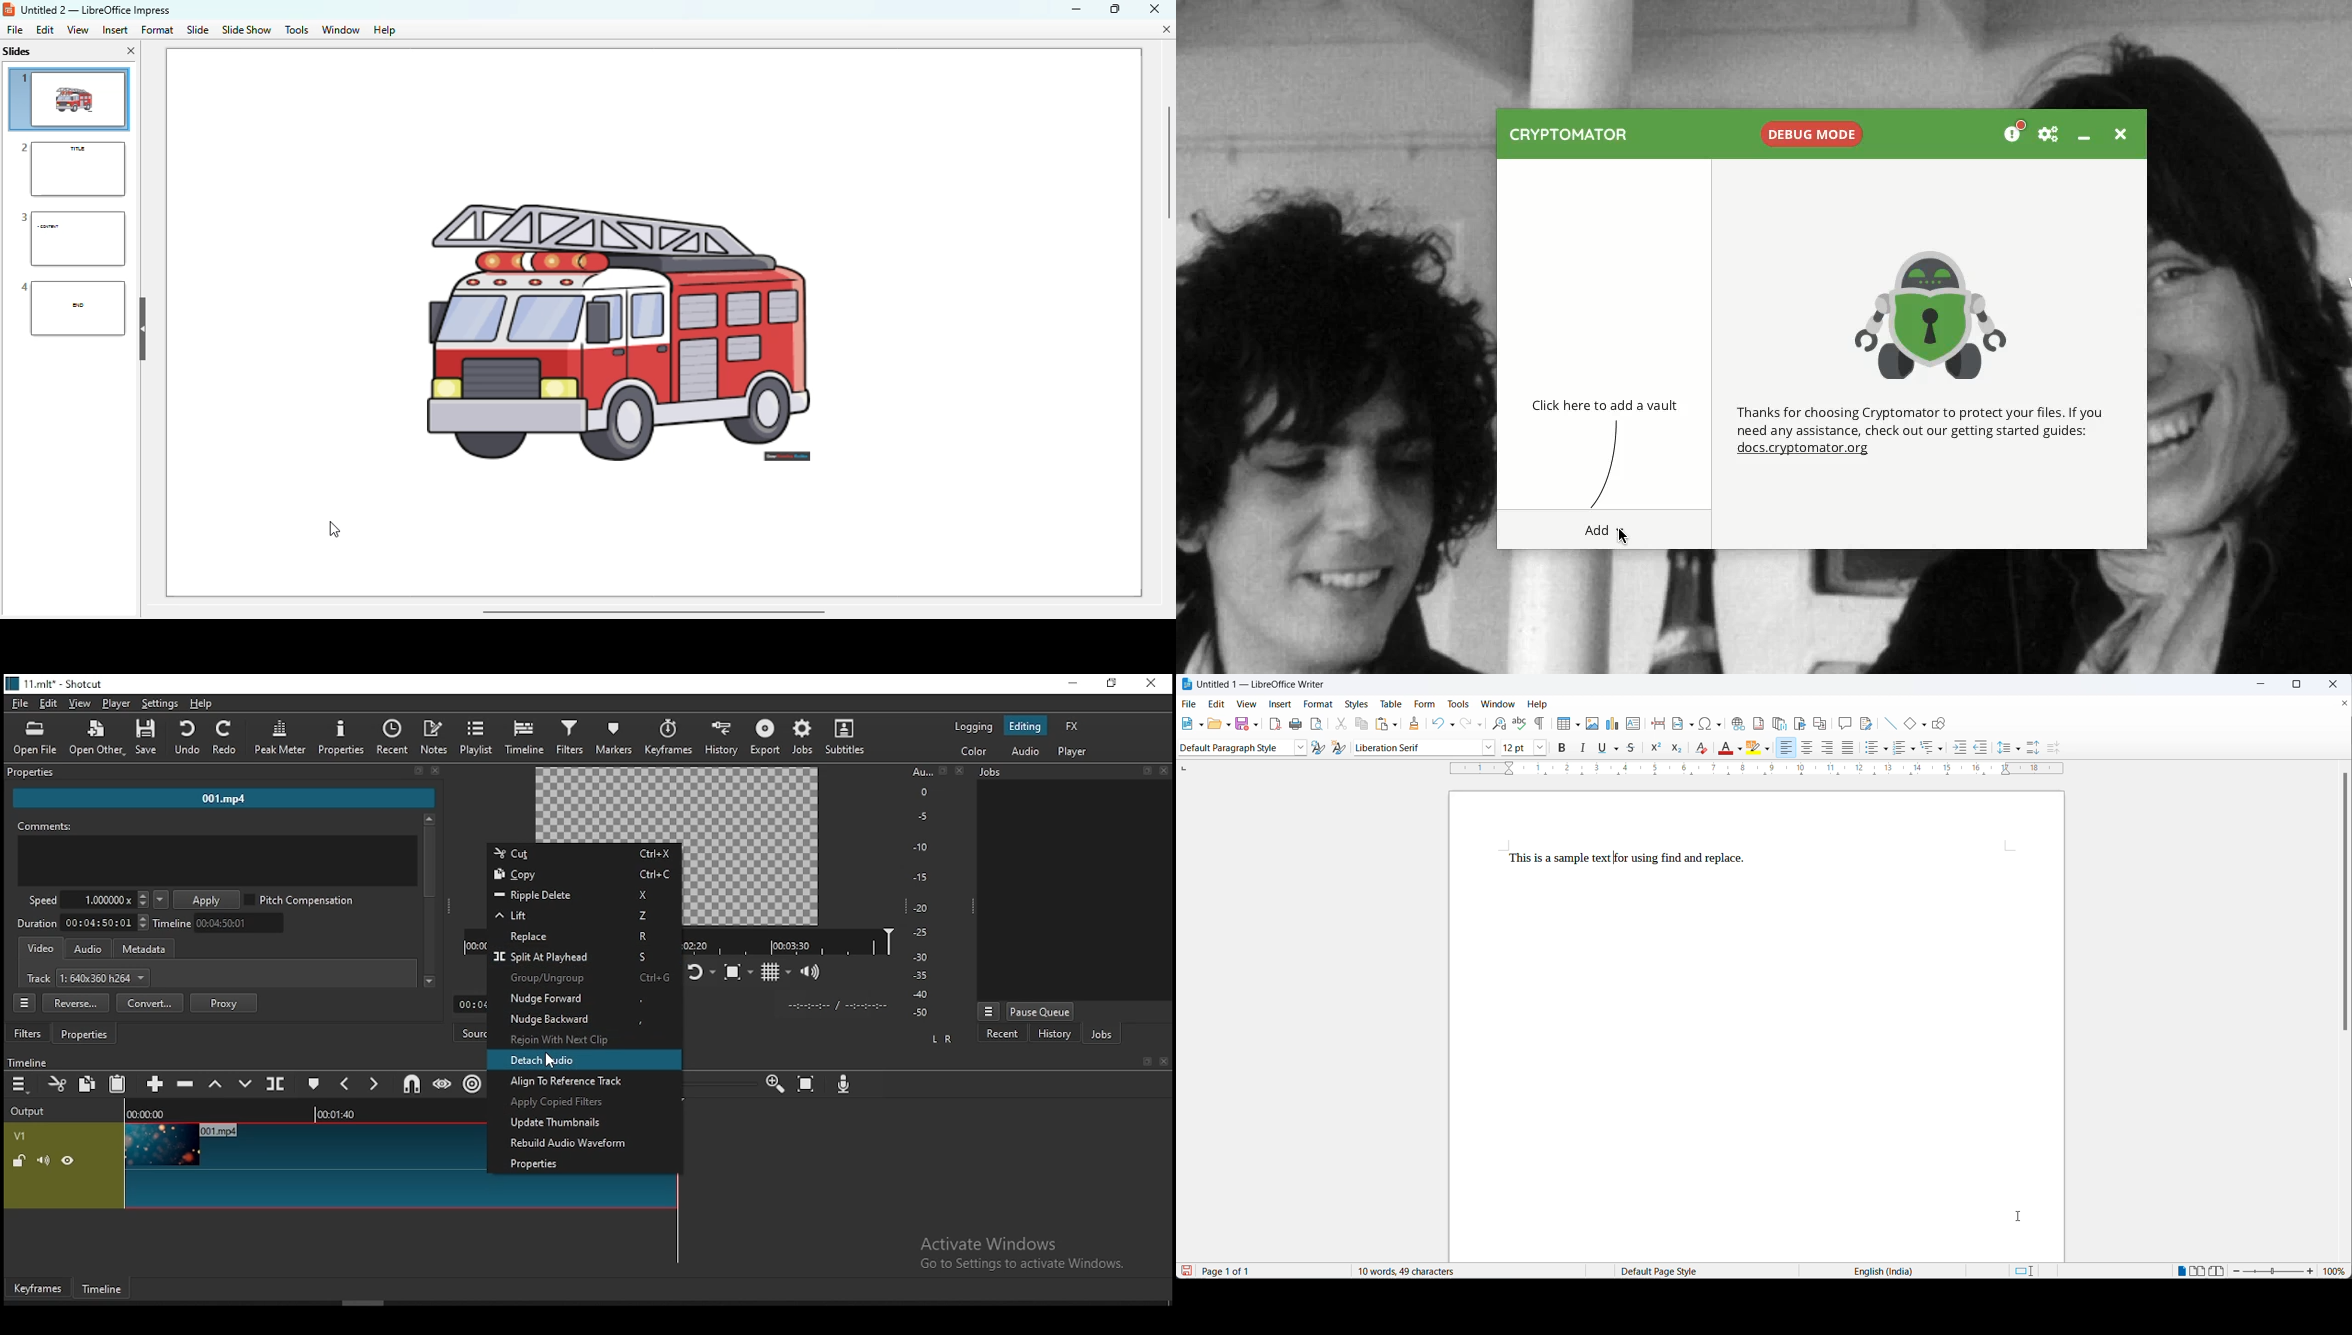 Image resolution: width=2352 pixels, height=1344 pixels. Describe the element at coordinates (1937, 748) in the screenshot. I see `select outline formatting` at that location.